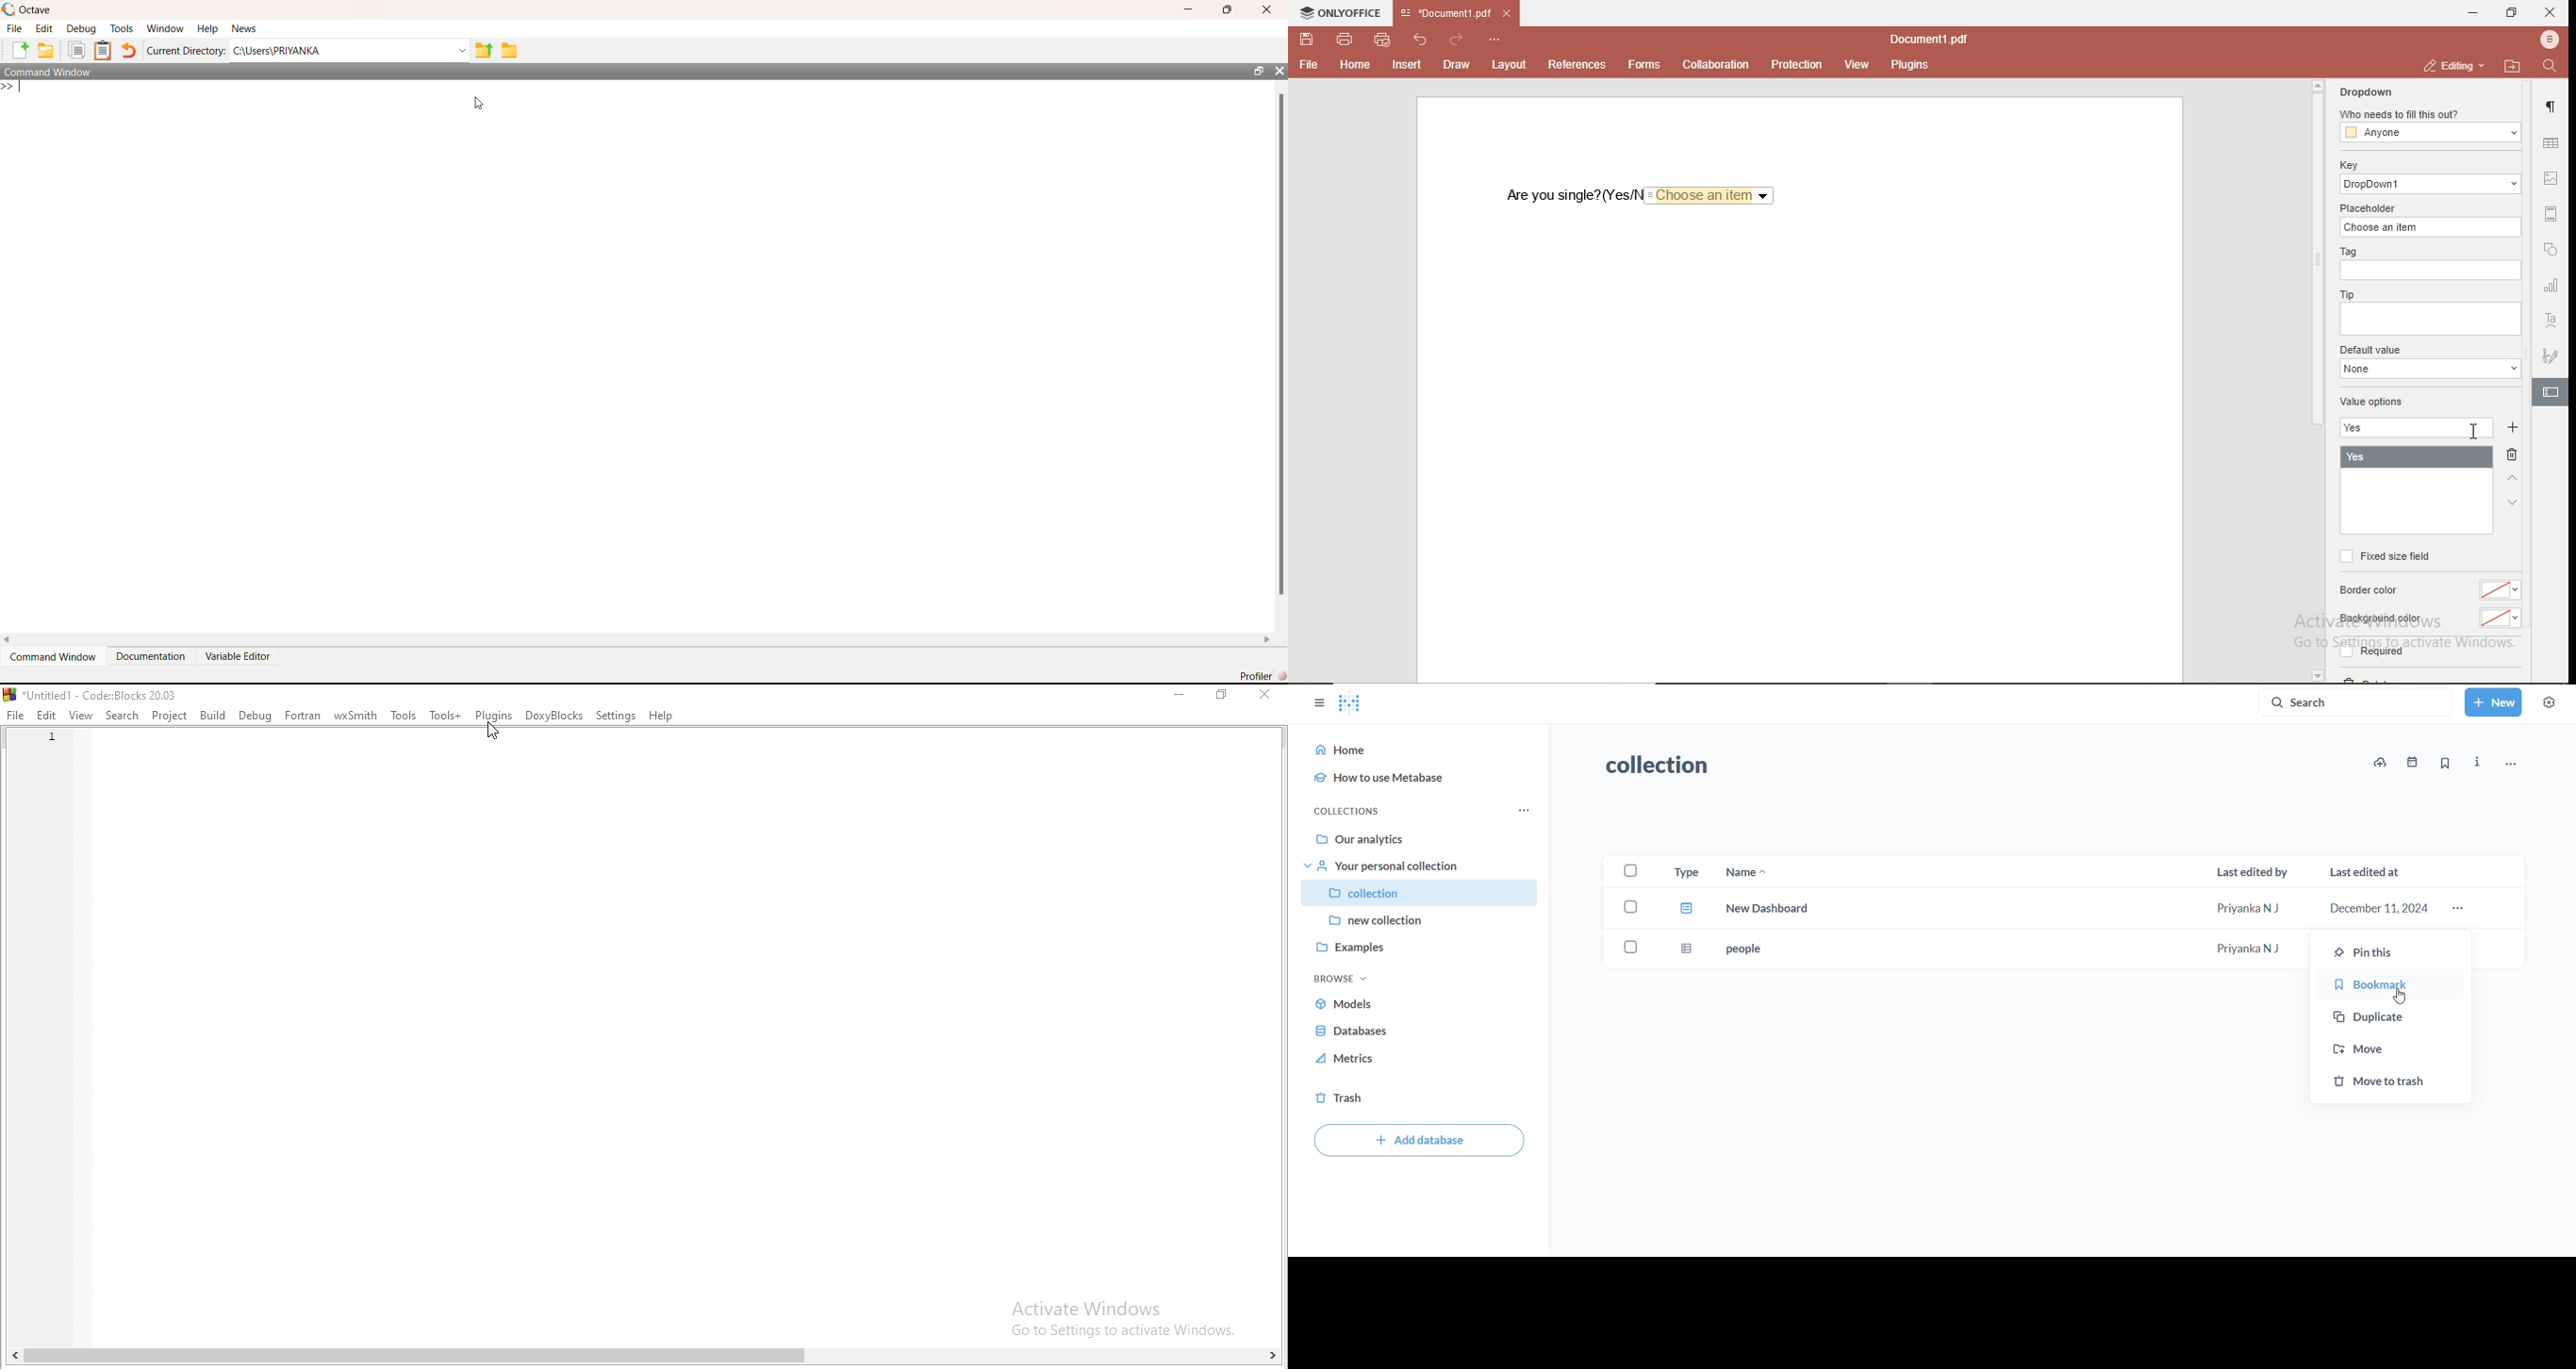 This screenshot has height=1372, width=2576. What do you see at coordinates (1356, 1031) in the screenshot?
I see `database` at bounding box center [1356, 1031].